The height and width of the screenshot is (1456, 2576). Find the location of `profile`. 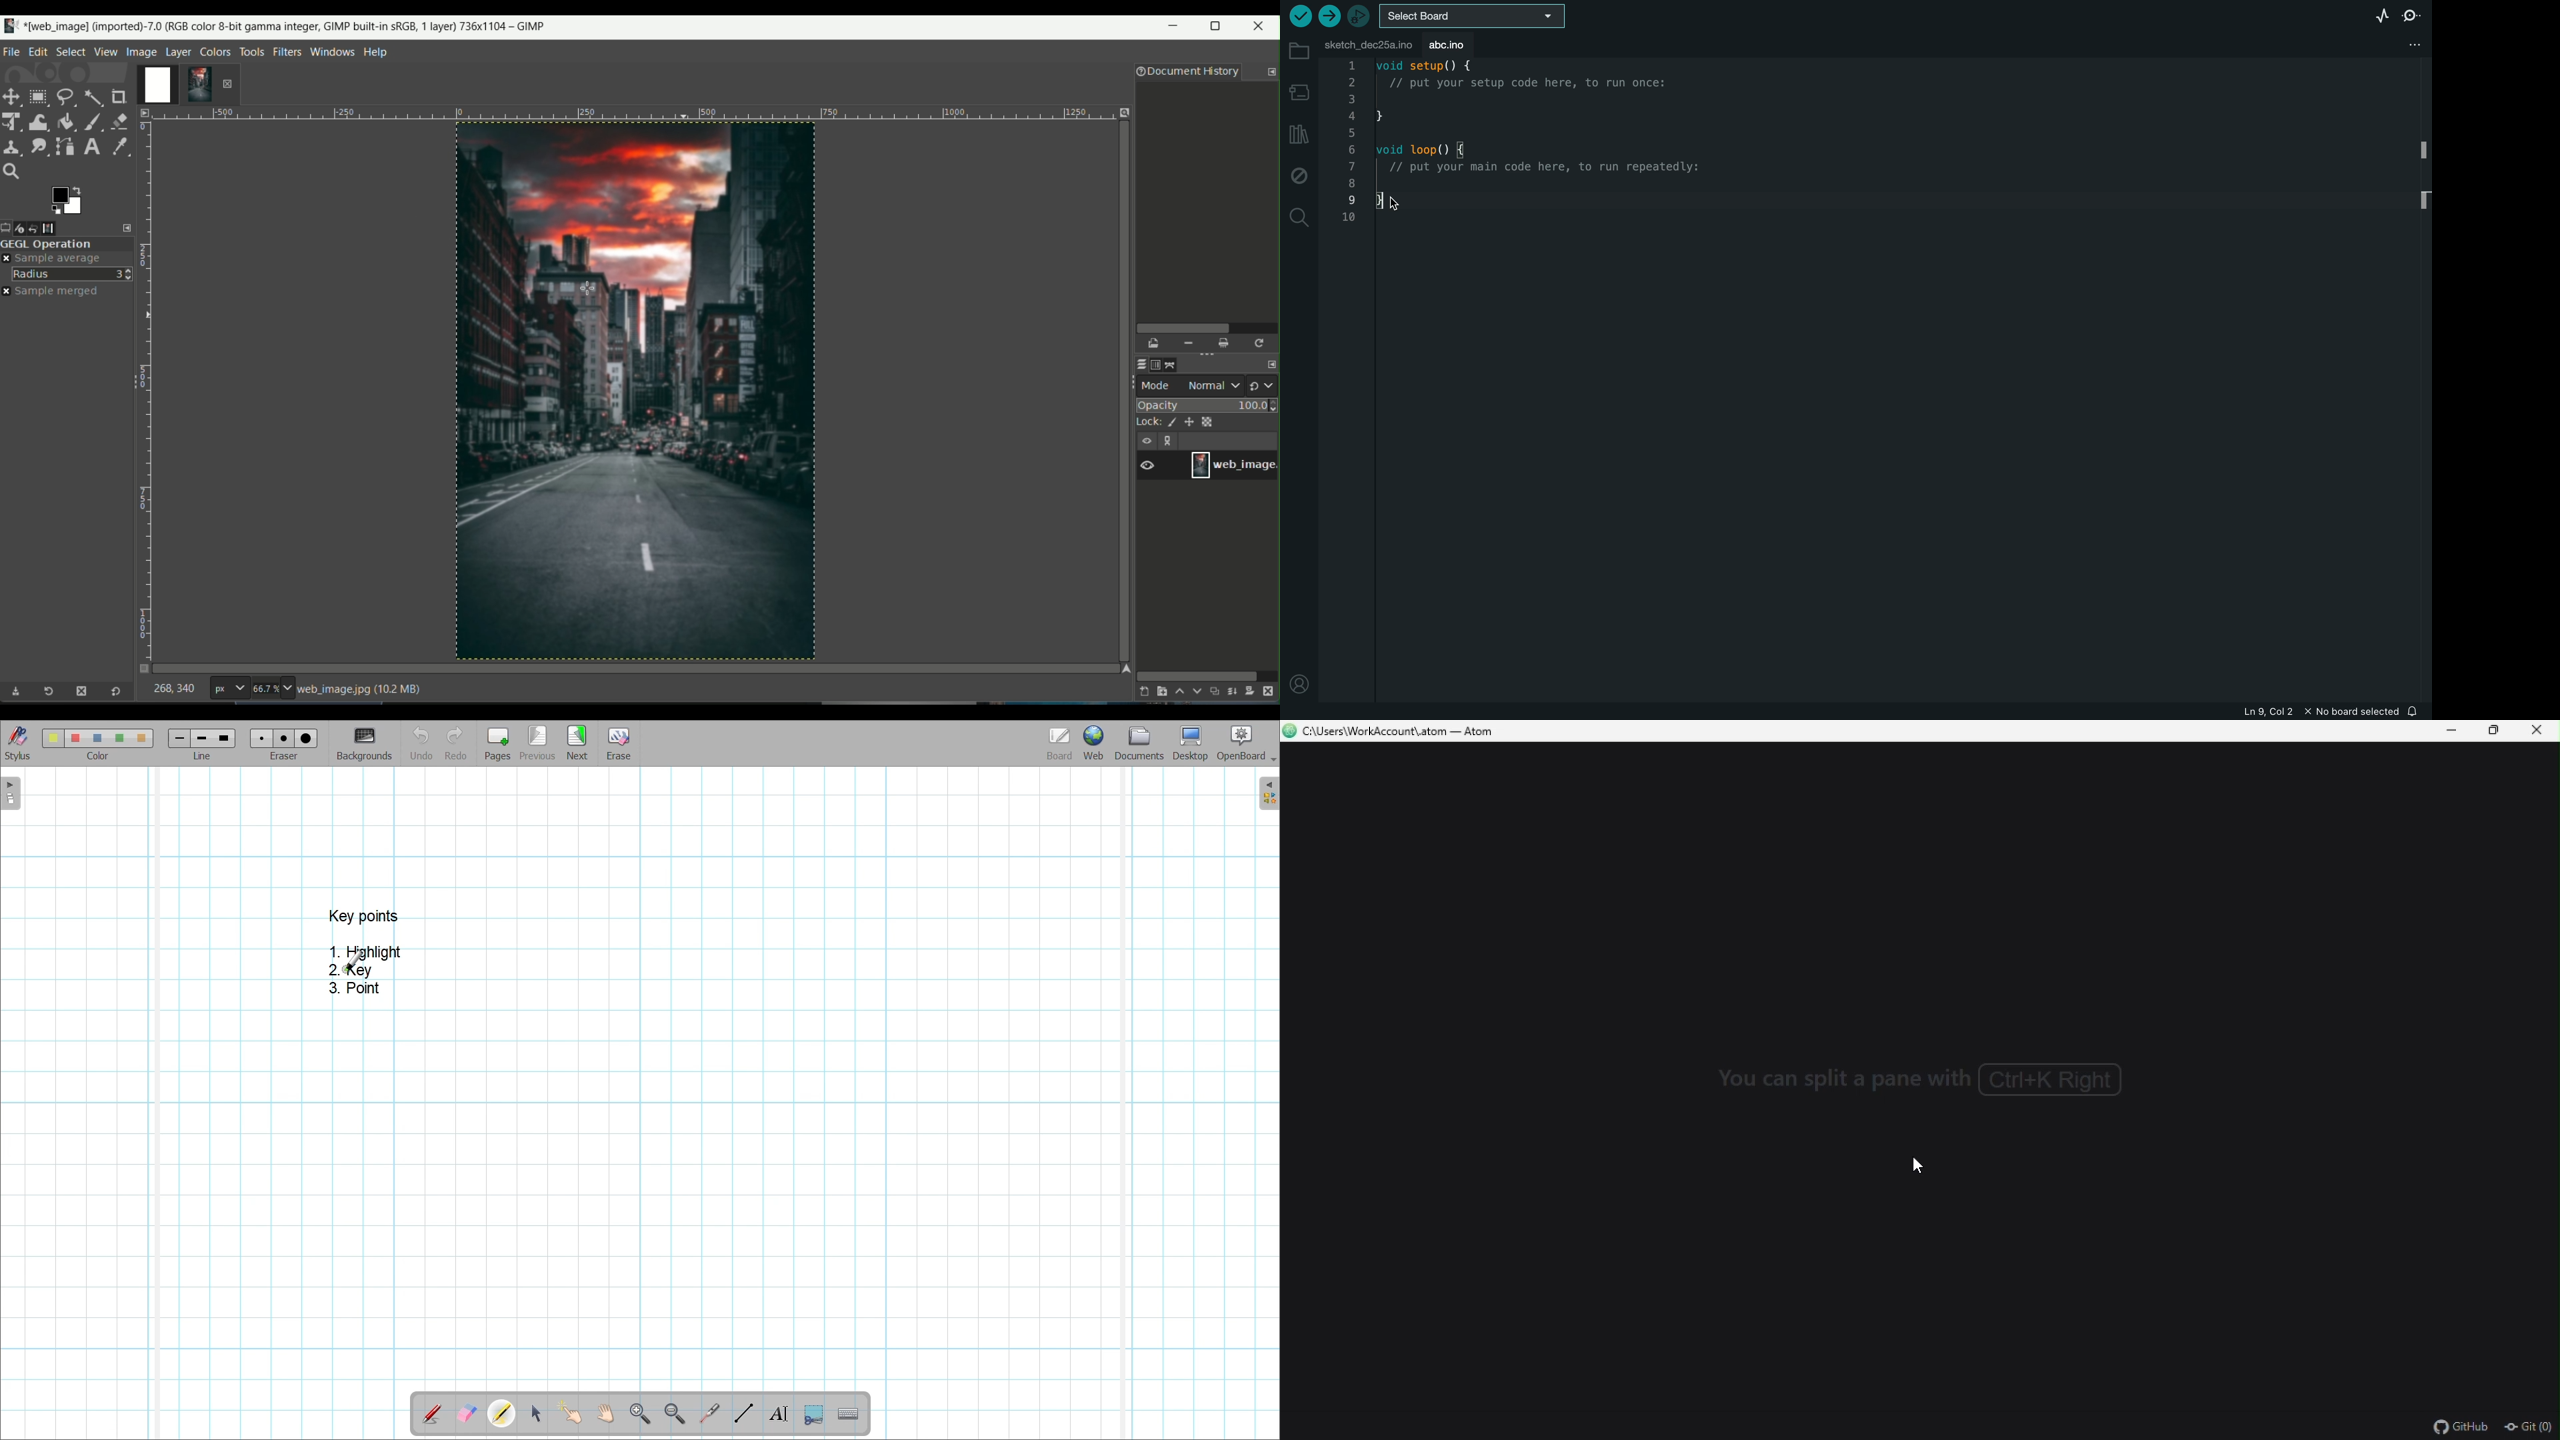

profile is located at coordinates (1300, 686).